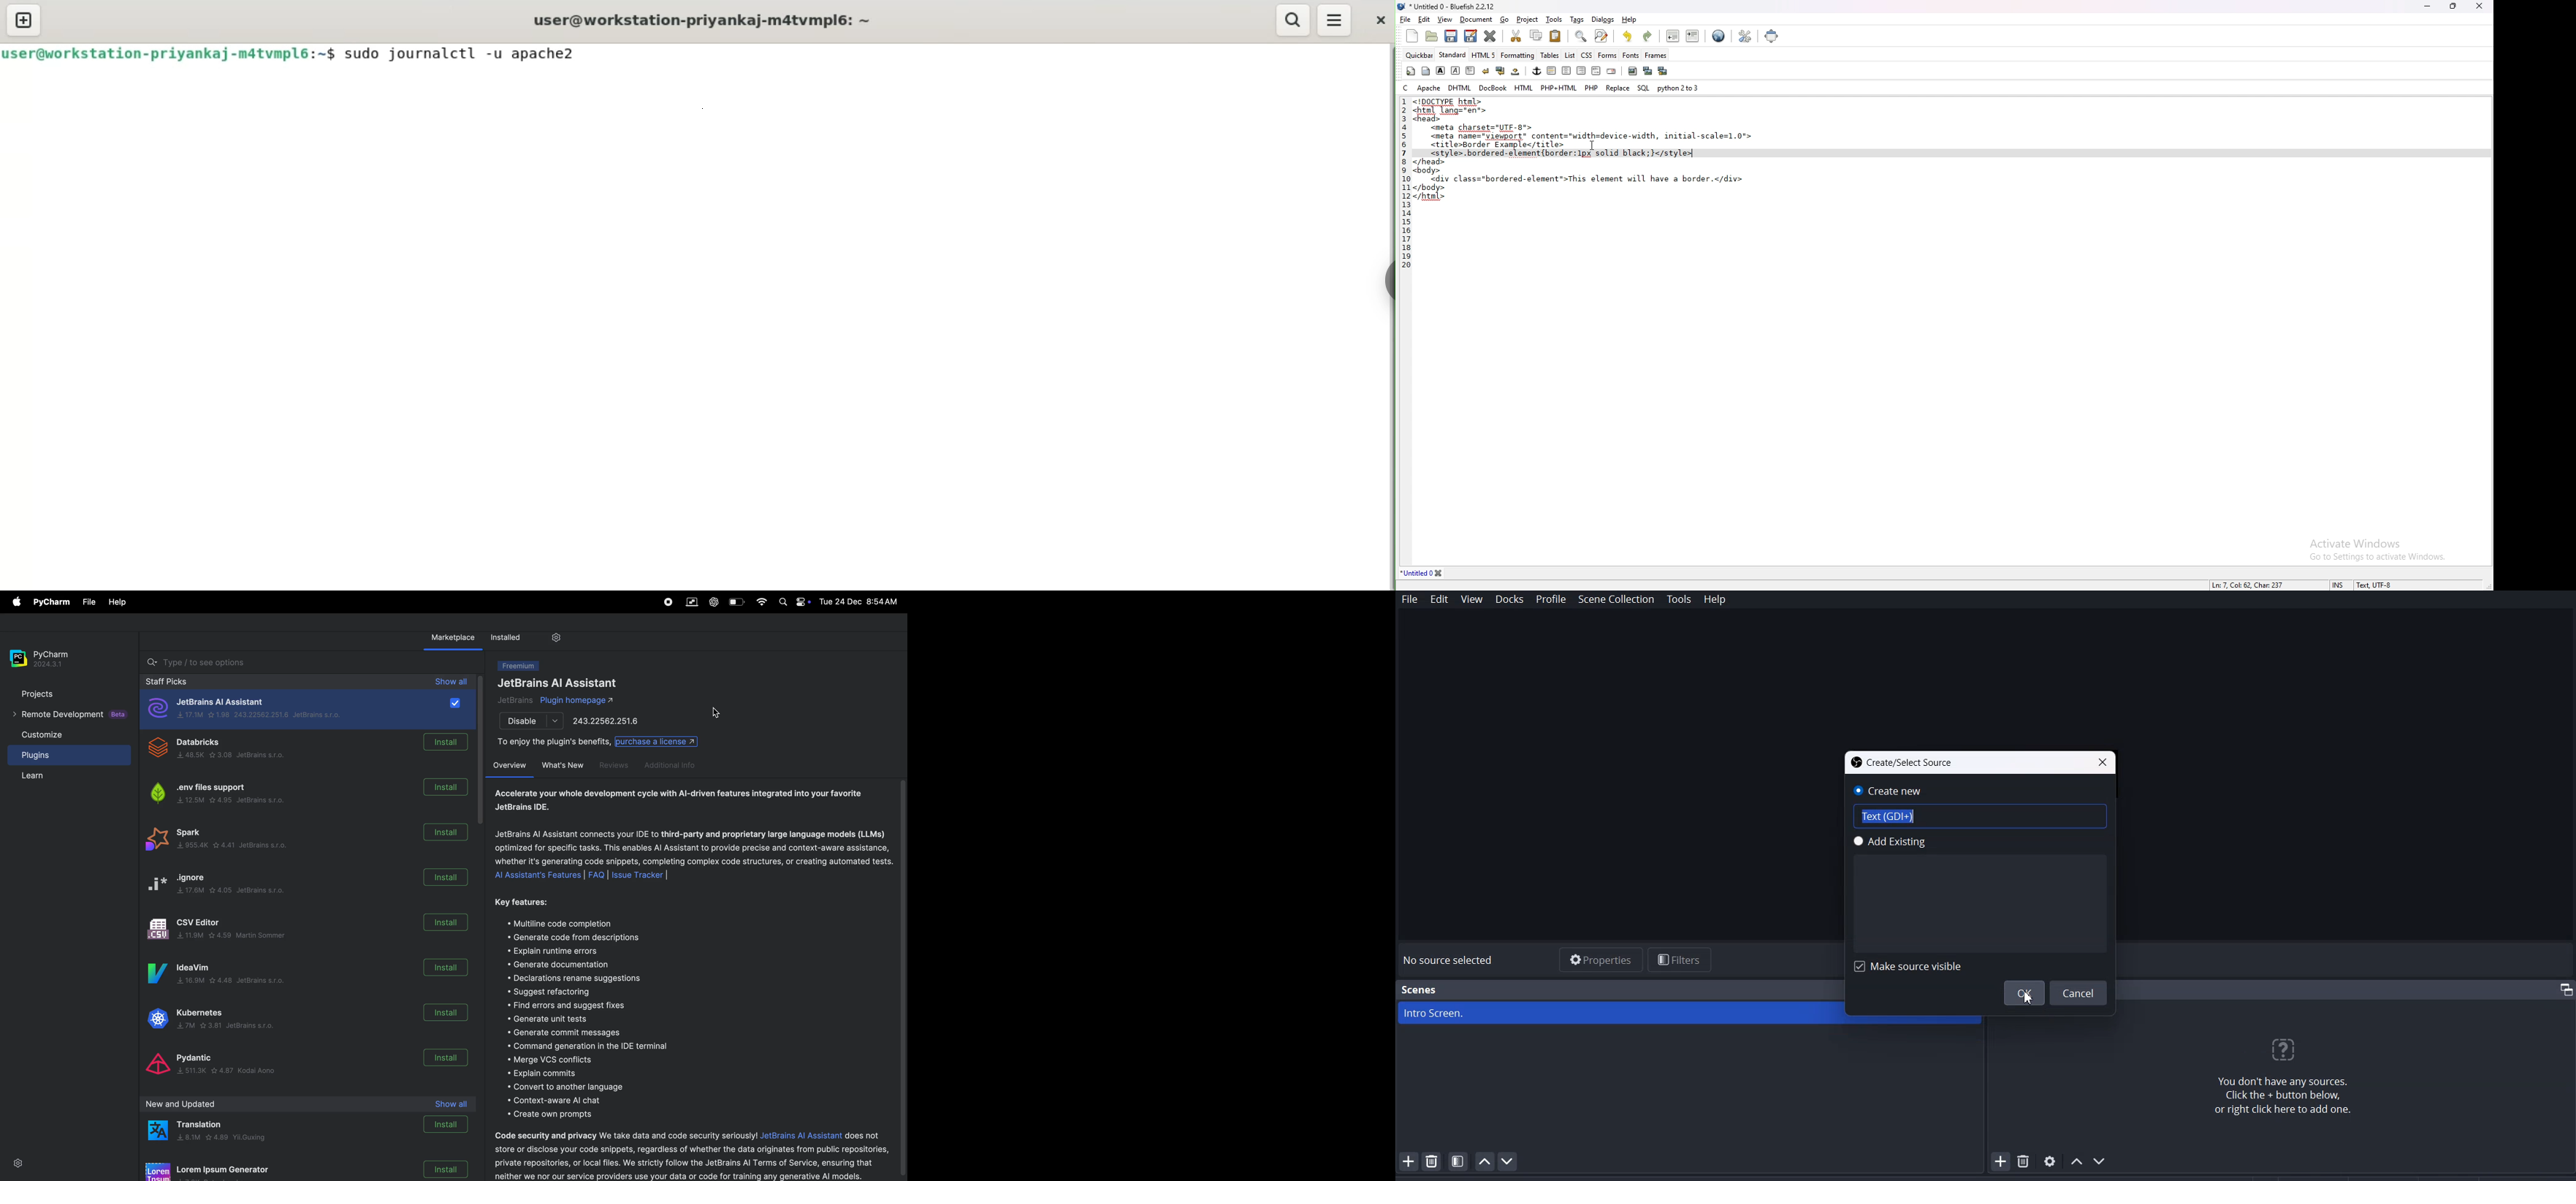 The height and width of the screenshot is (1204, 2576). What do you see at coordinates (760, 602) in the screenshot?
I see `wifi` at bounding box center [760, 602].